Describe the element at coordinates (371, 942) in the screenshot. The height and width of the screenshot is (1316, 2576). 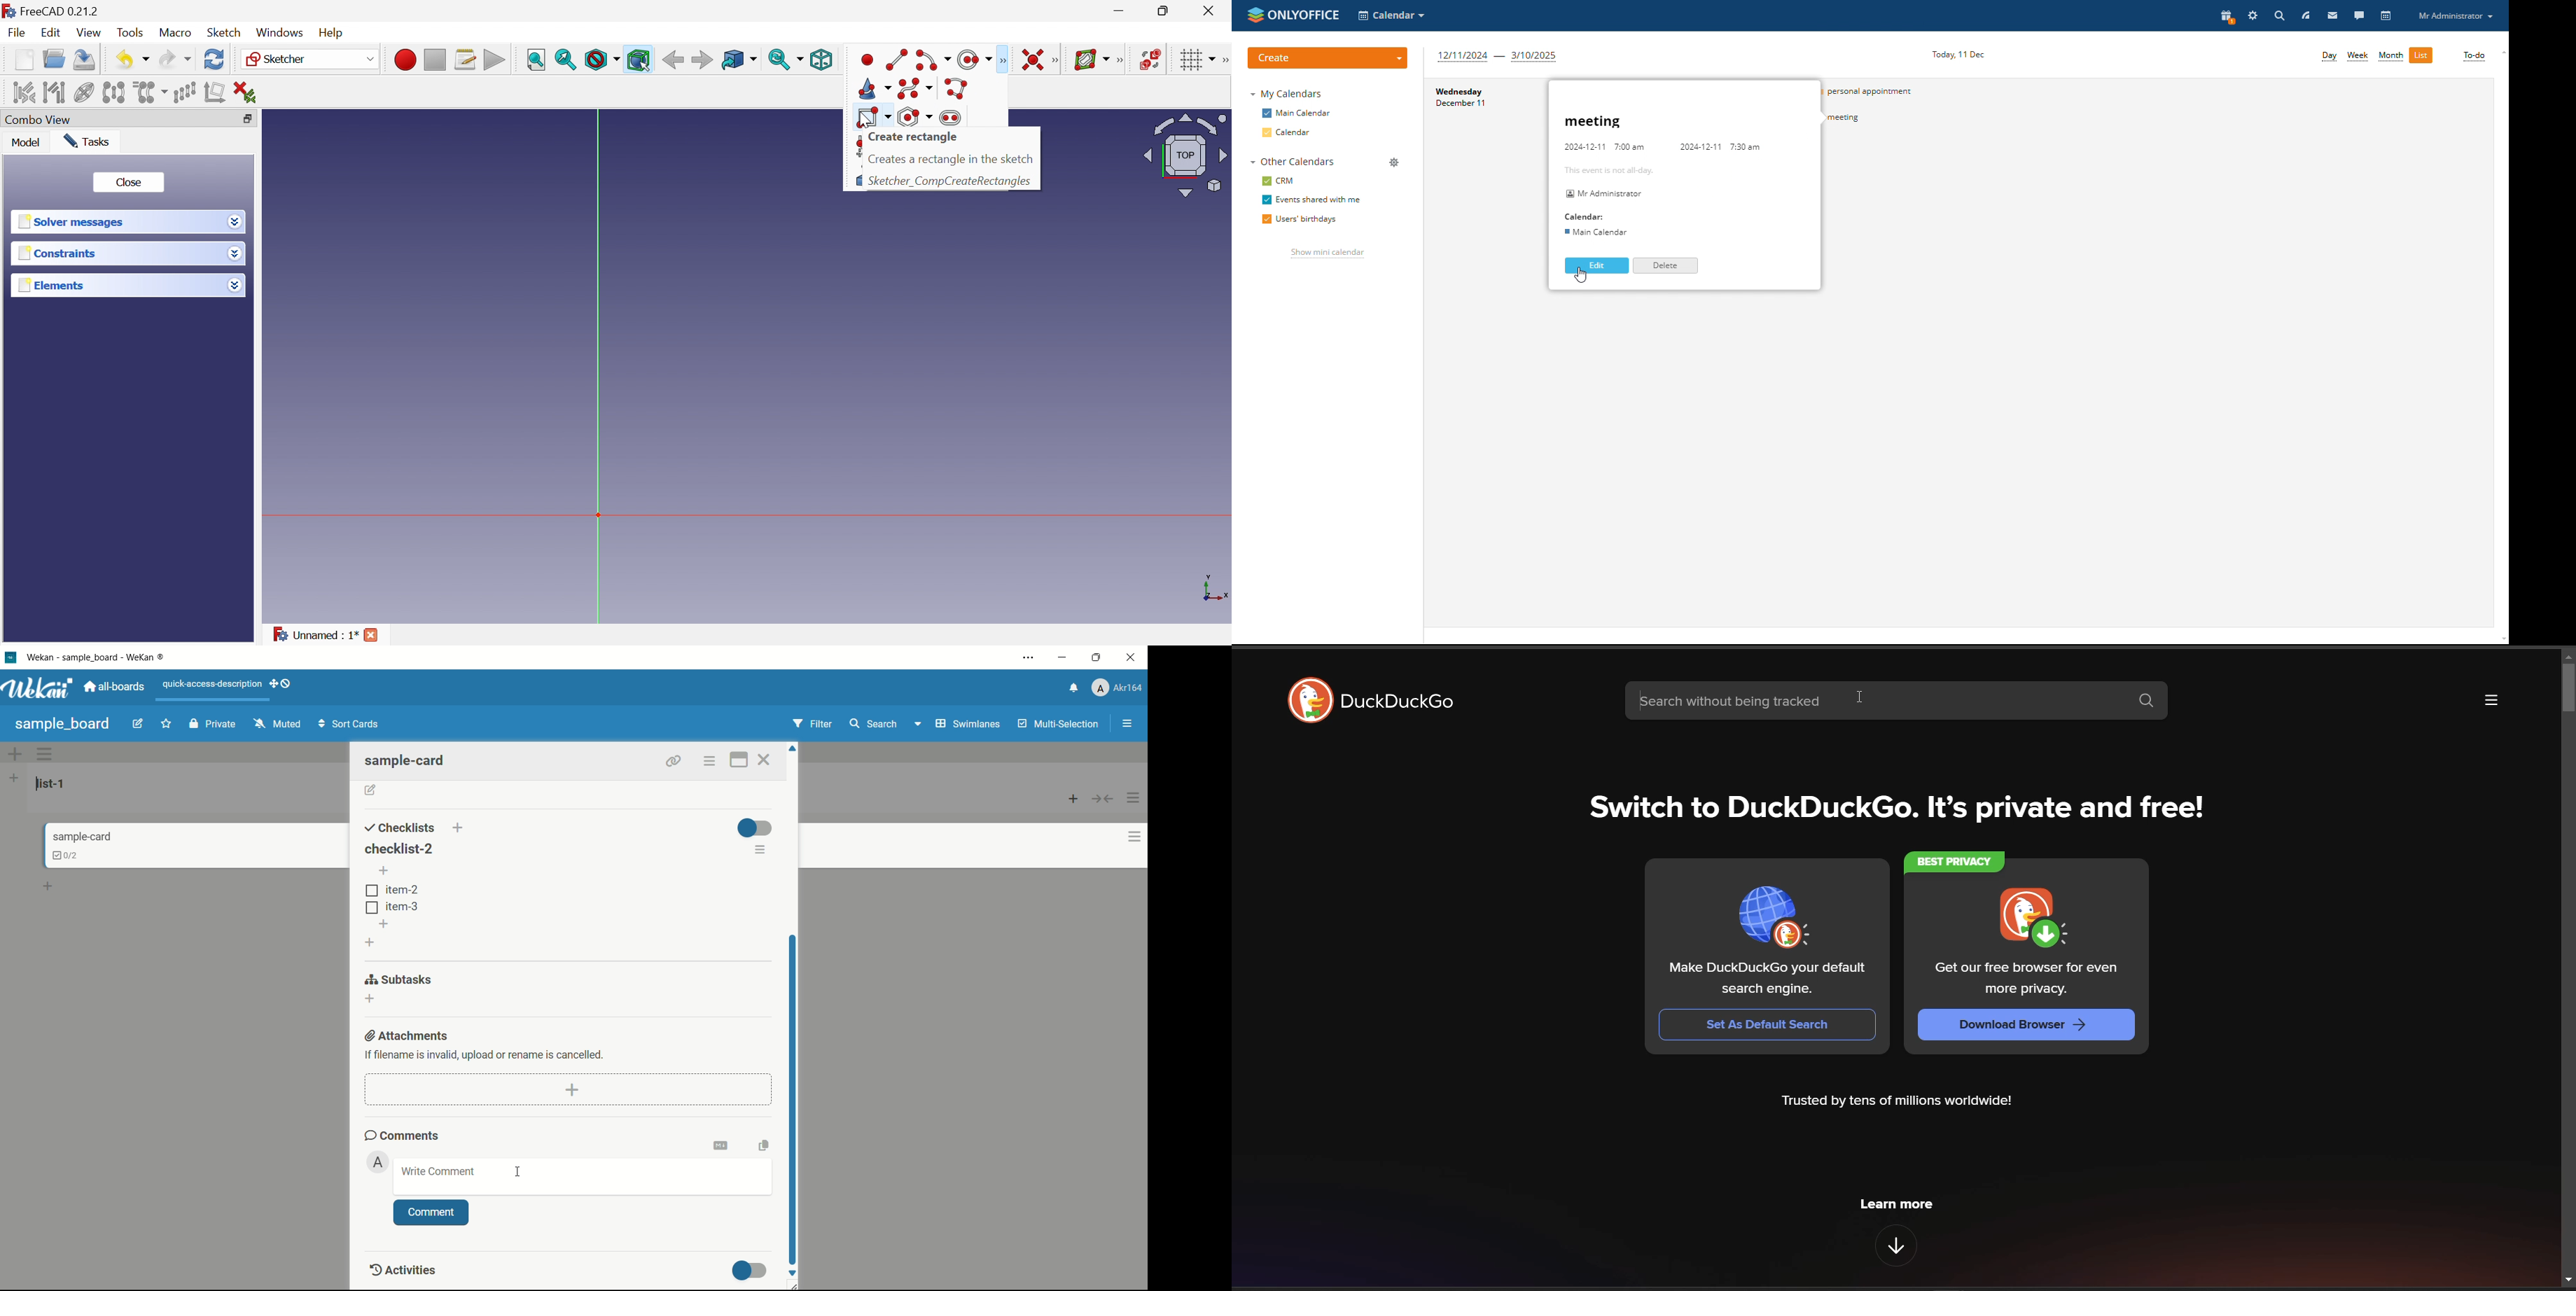
I see `add checklist` at that location.